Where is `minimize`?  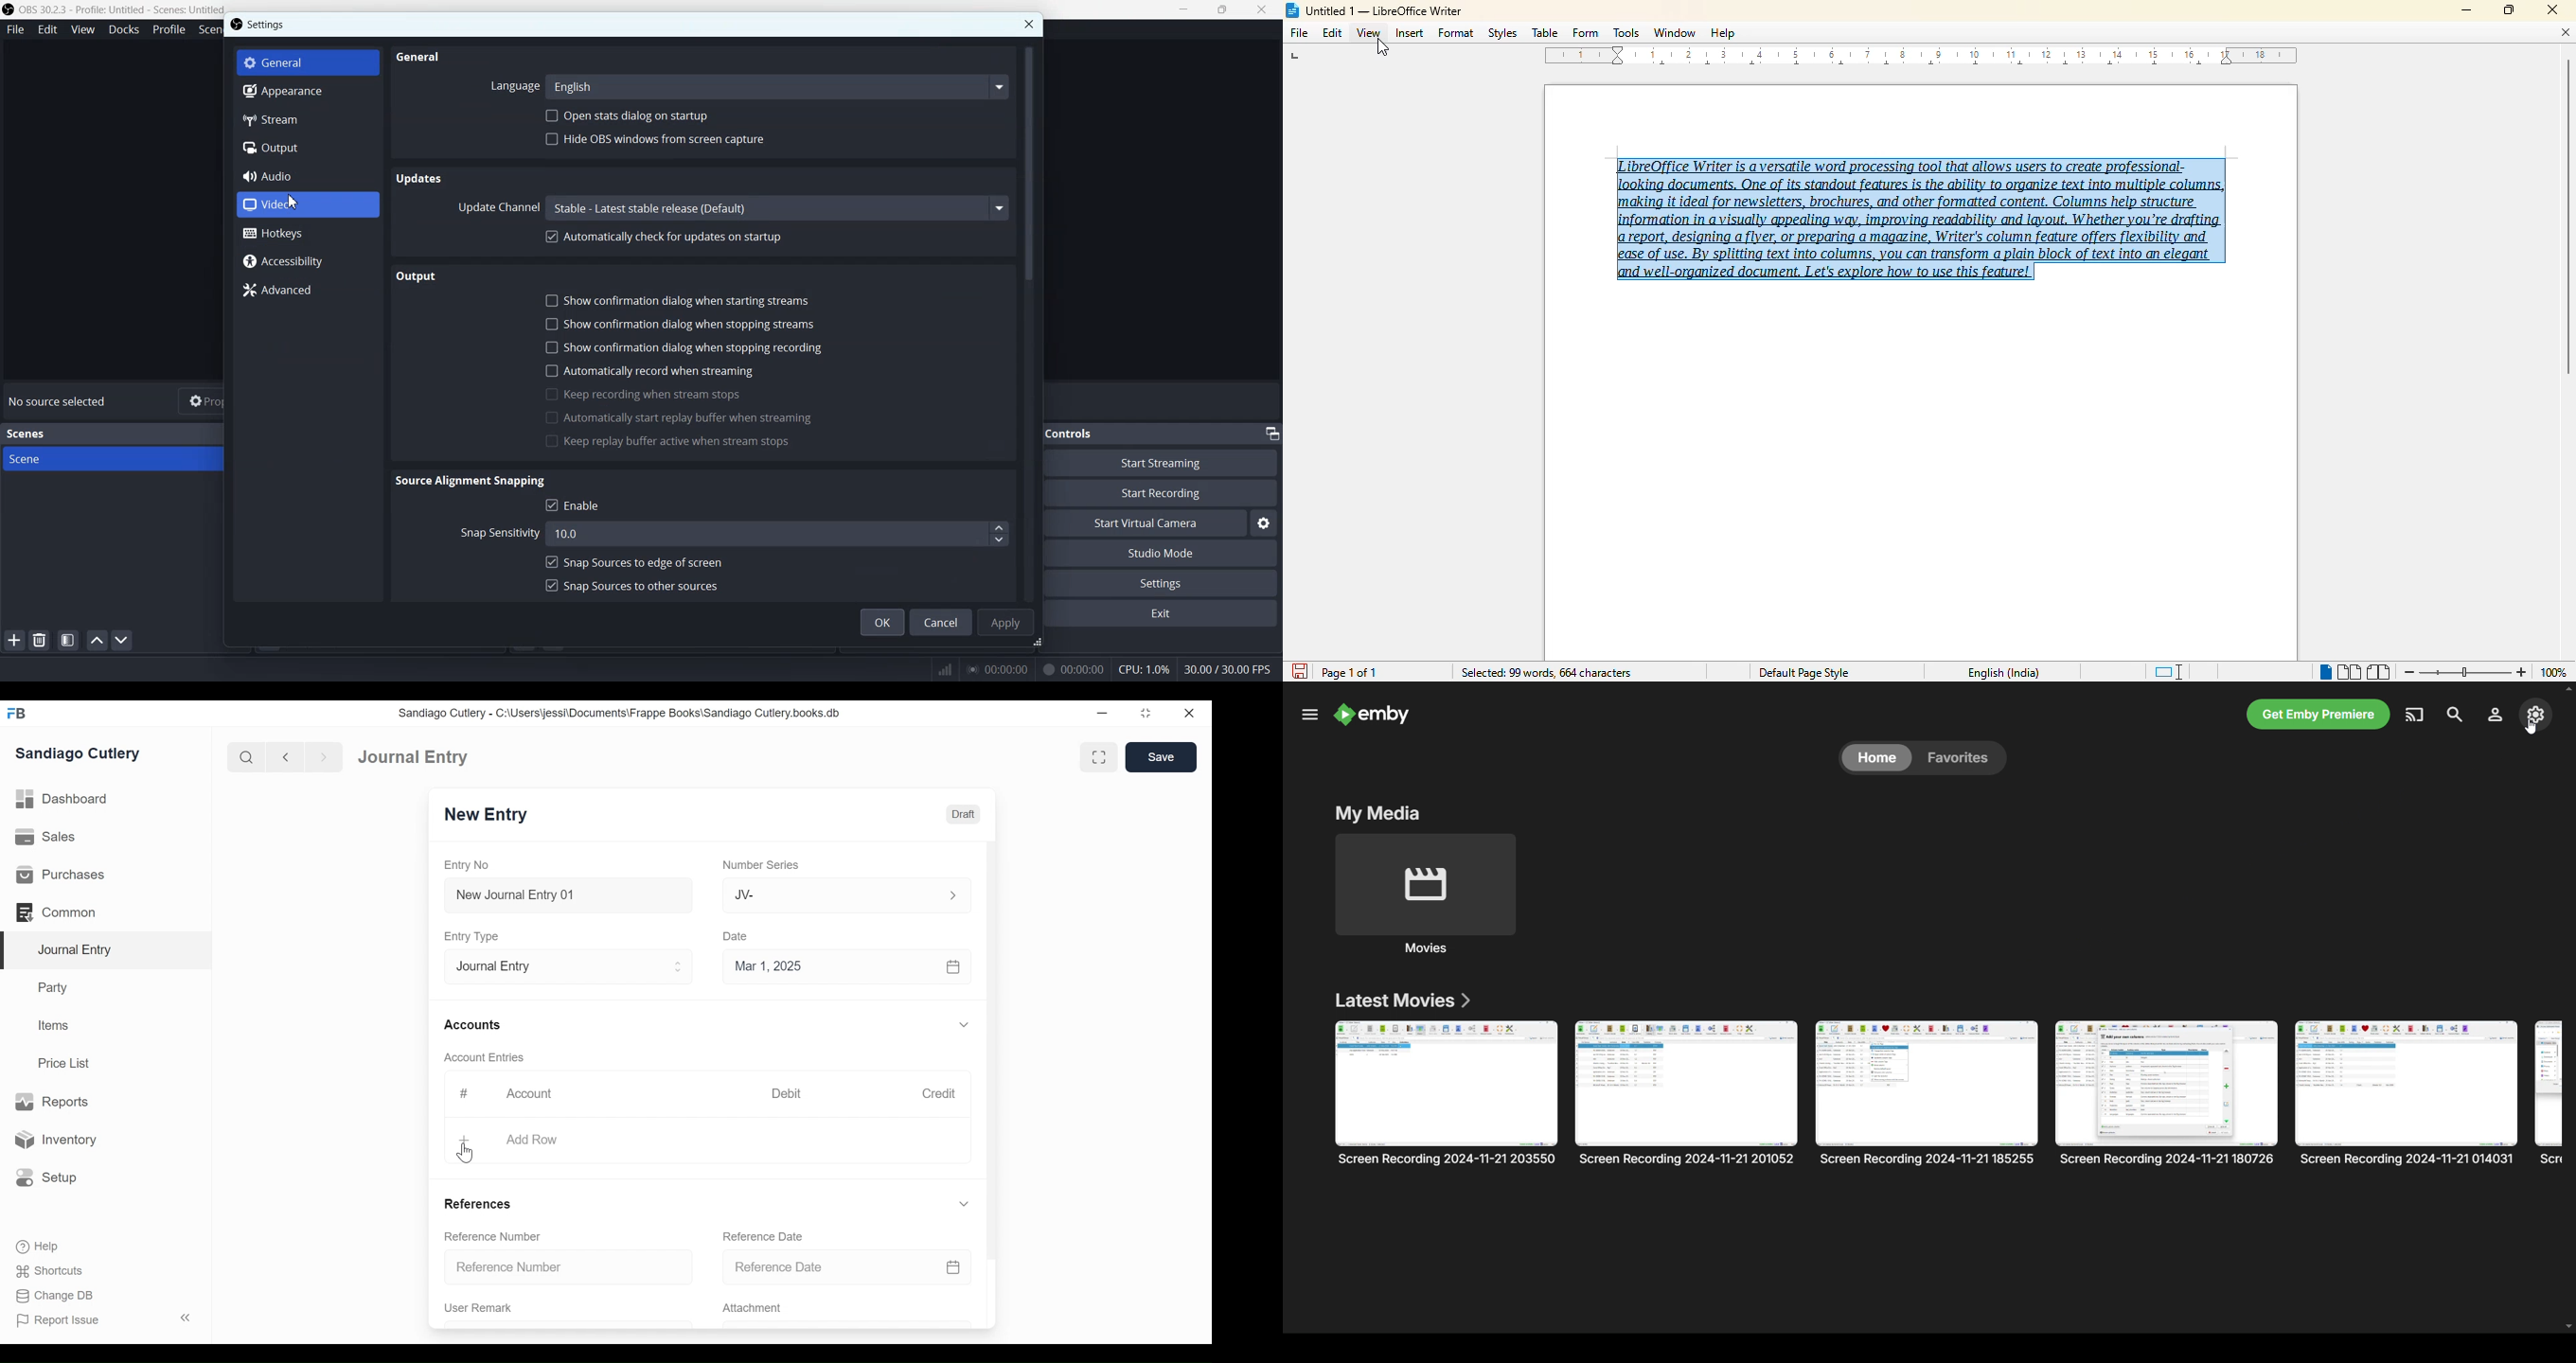
minimize is located at coordinates (1104, 711).